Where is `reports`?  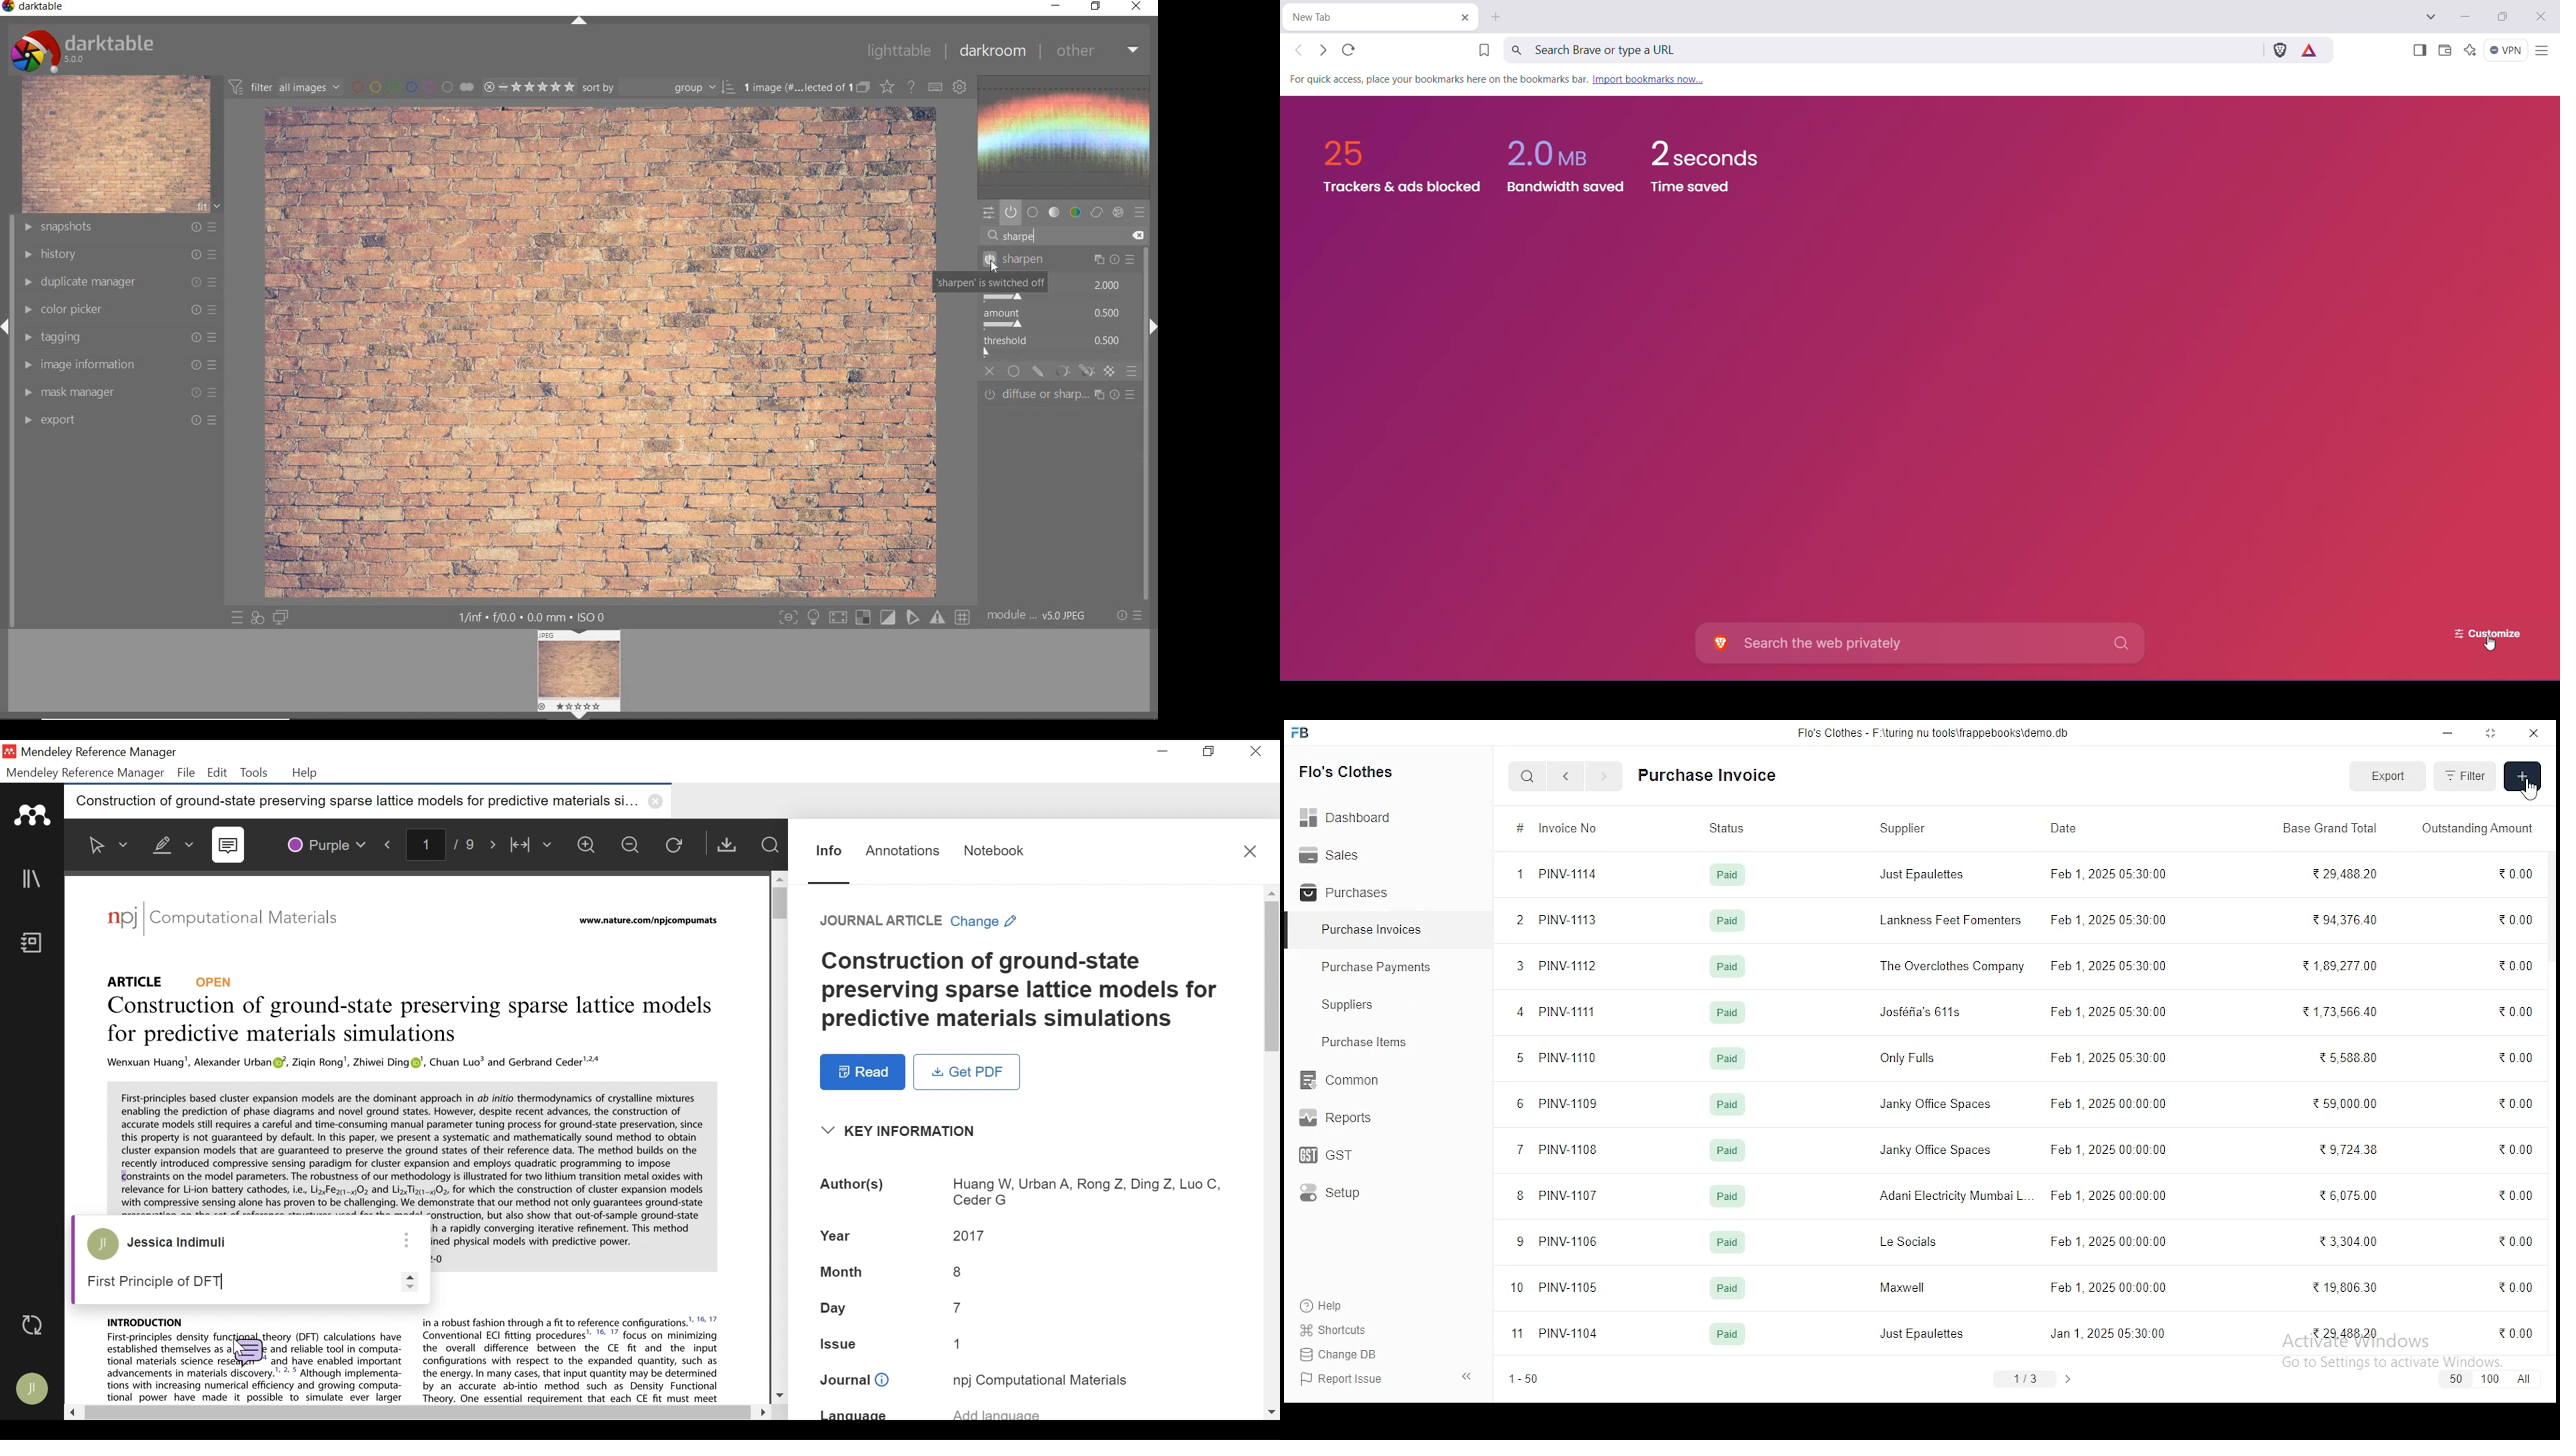
reports is located at coordinates (1338, 1120).